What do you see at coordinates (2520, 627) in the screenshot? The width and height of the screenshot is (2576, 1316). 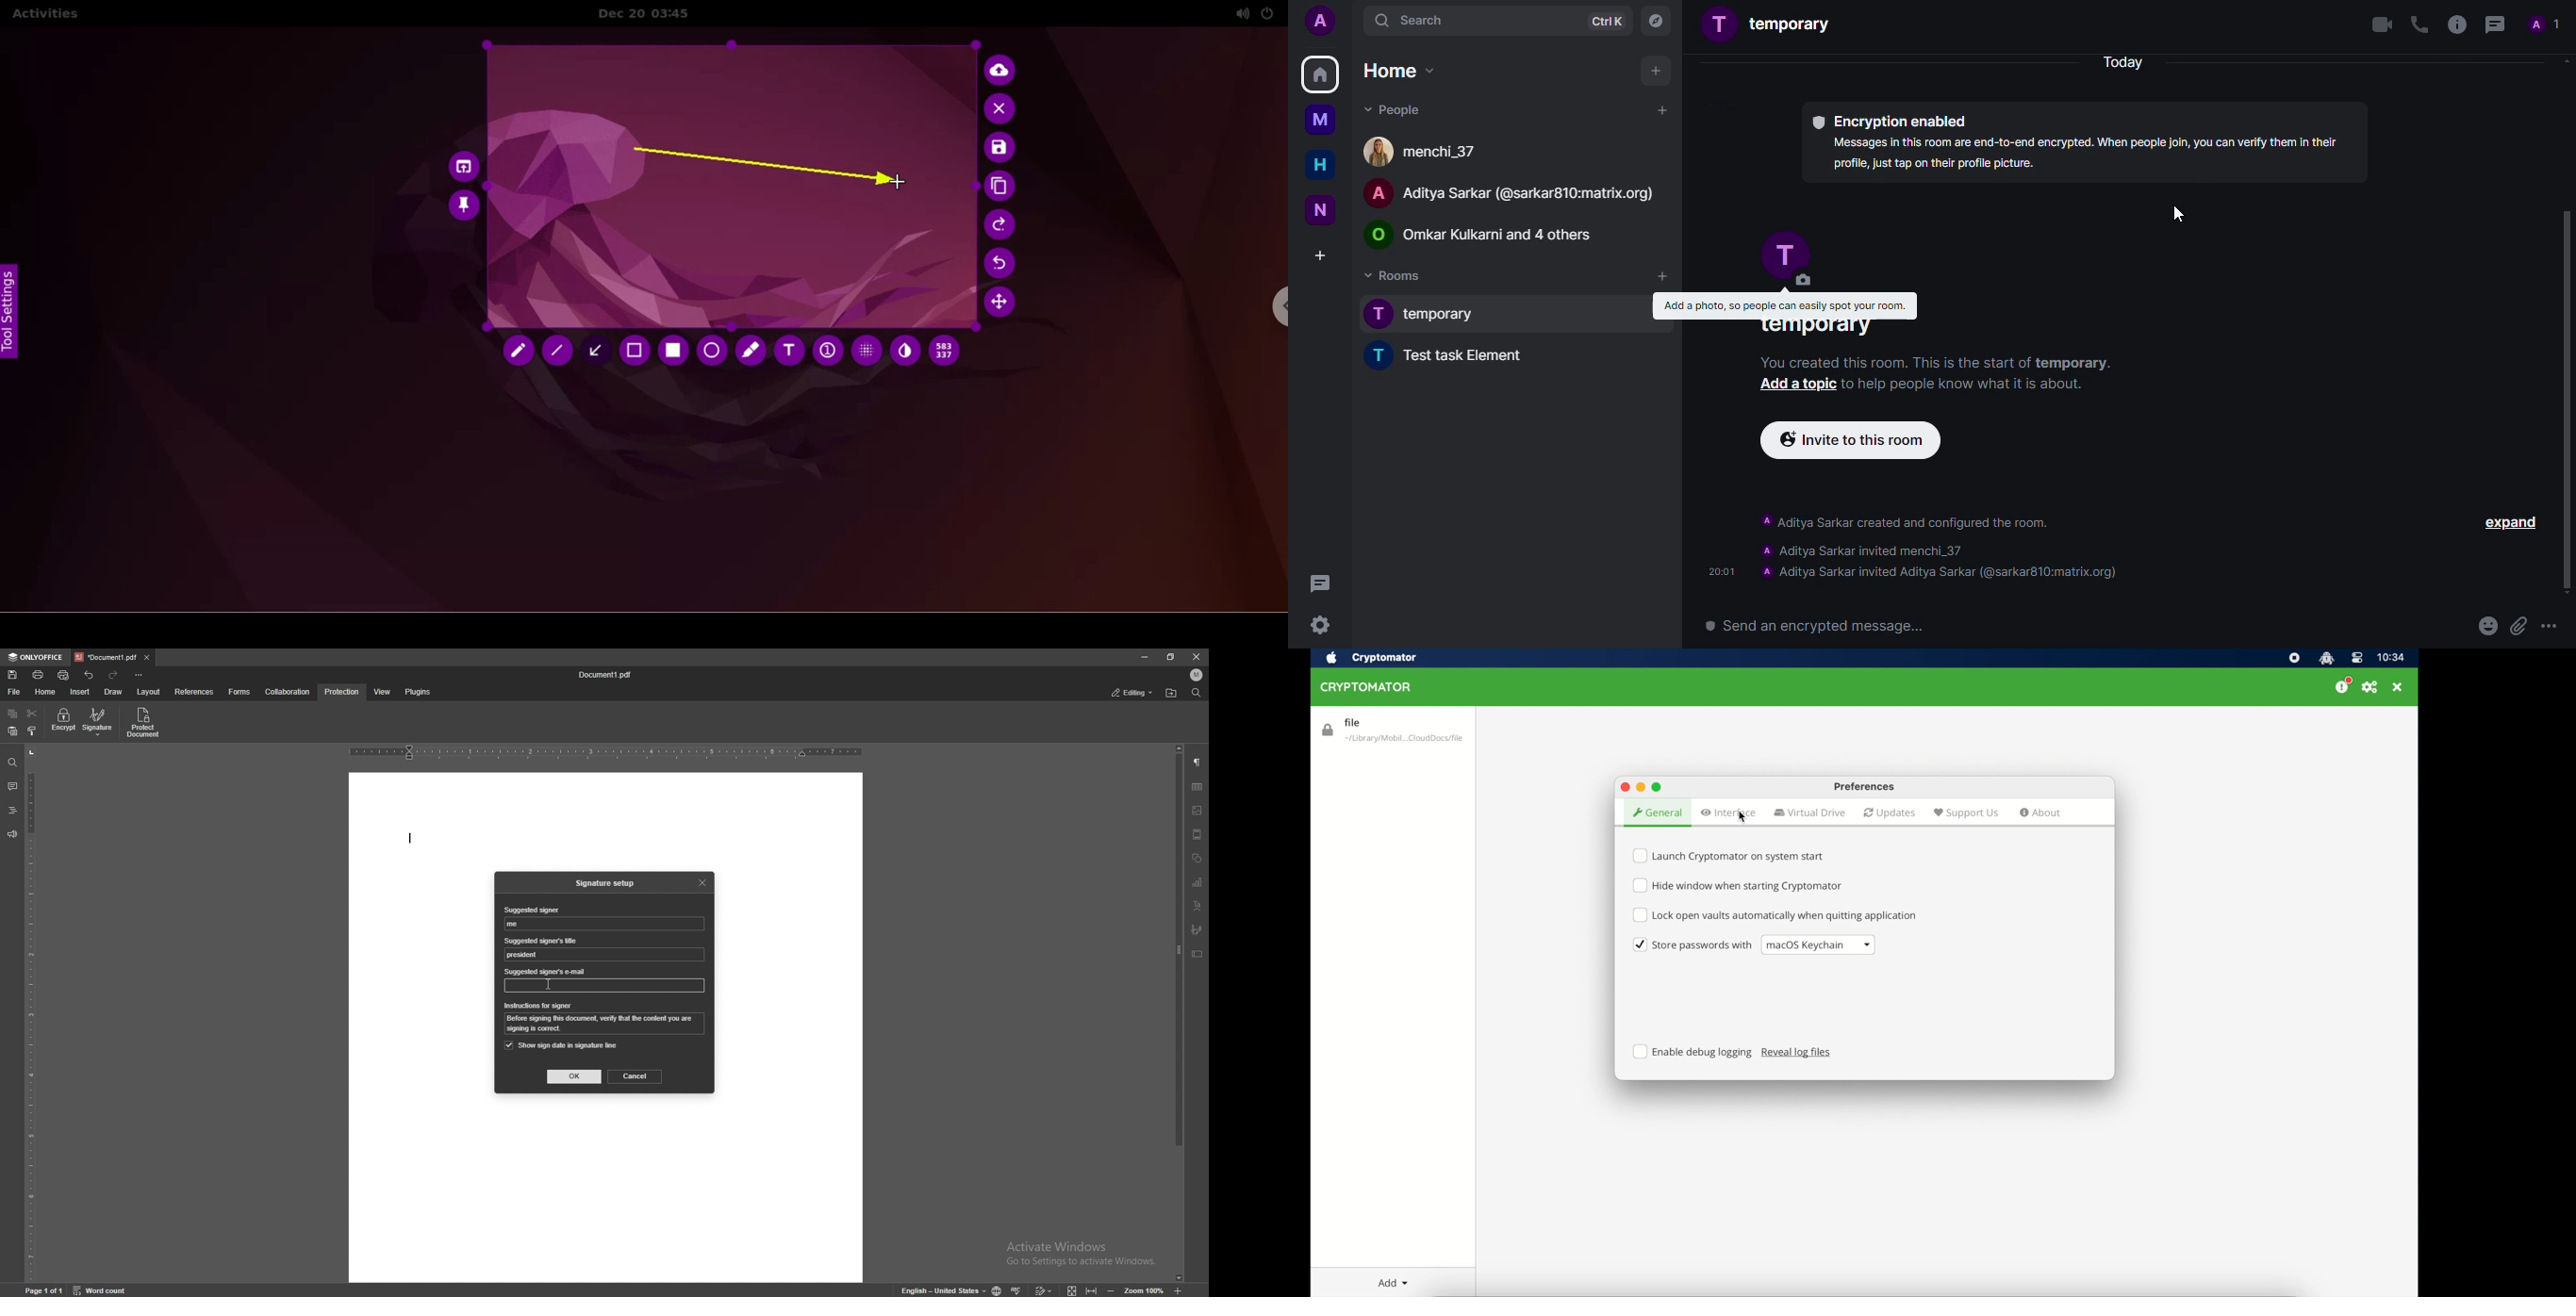 I see `attach` at bounding box center [2520, 627].